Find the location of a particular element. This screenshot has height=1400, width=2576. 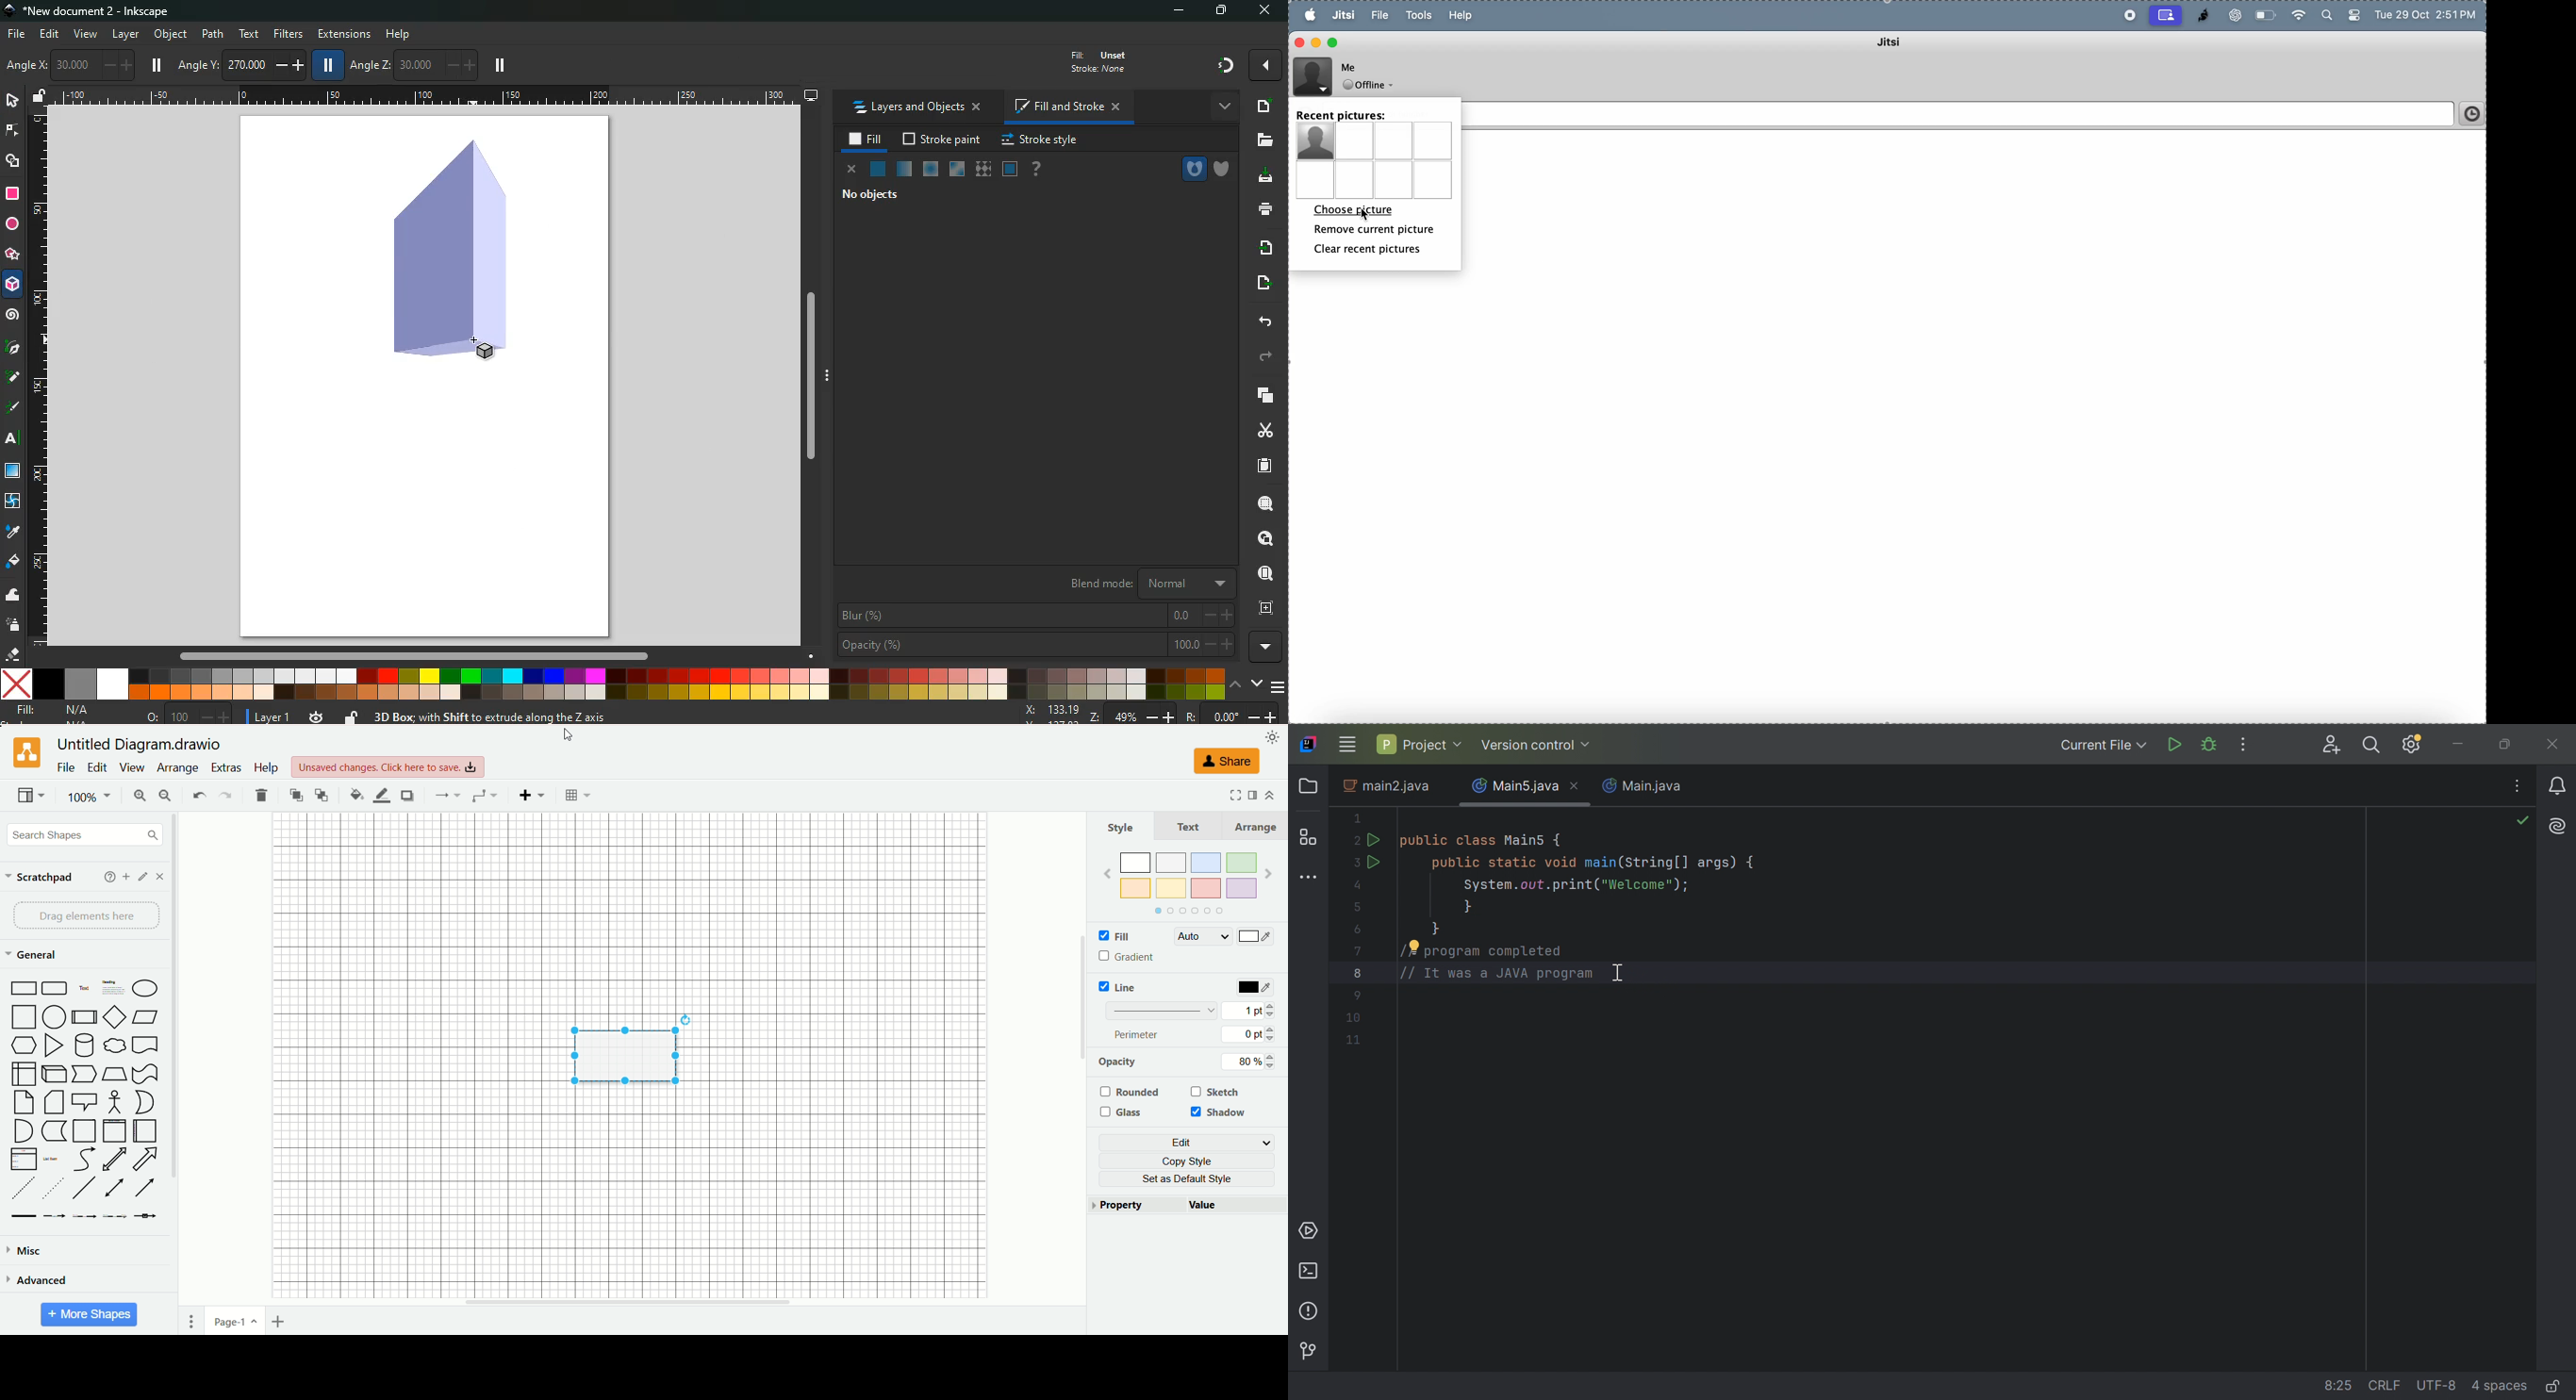

opacity is located at coordinates (1118, 1062).